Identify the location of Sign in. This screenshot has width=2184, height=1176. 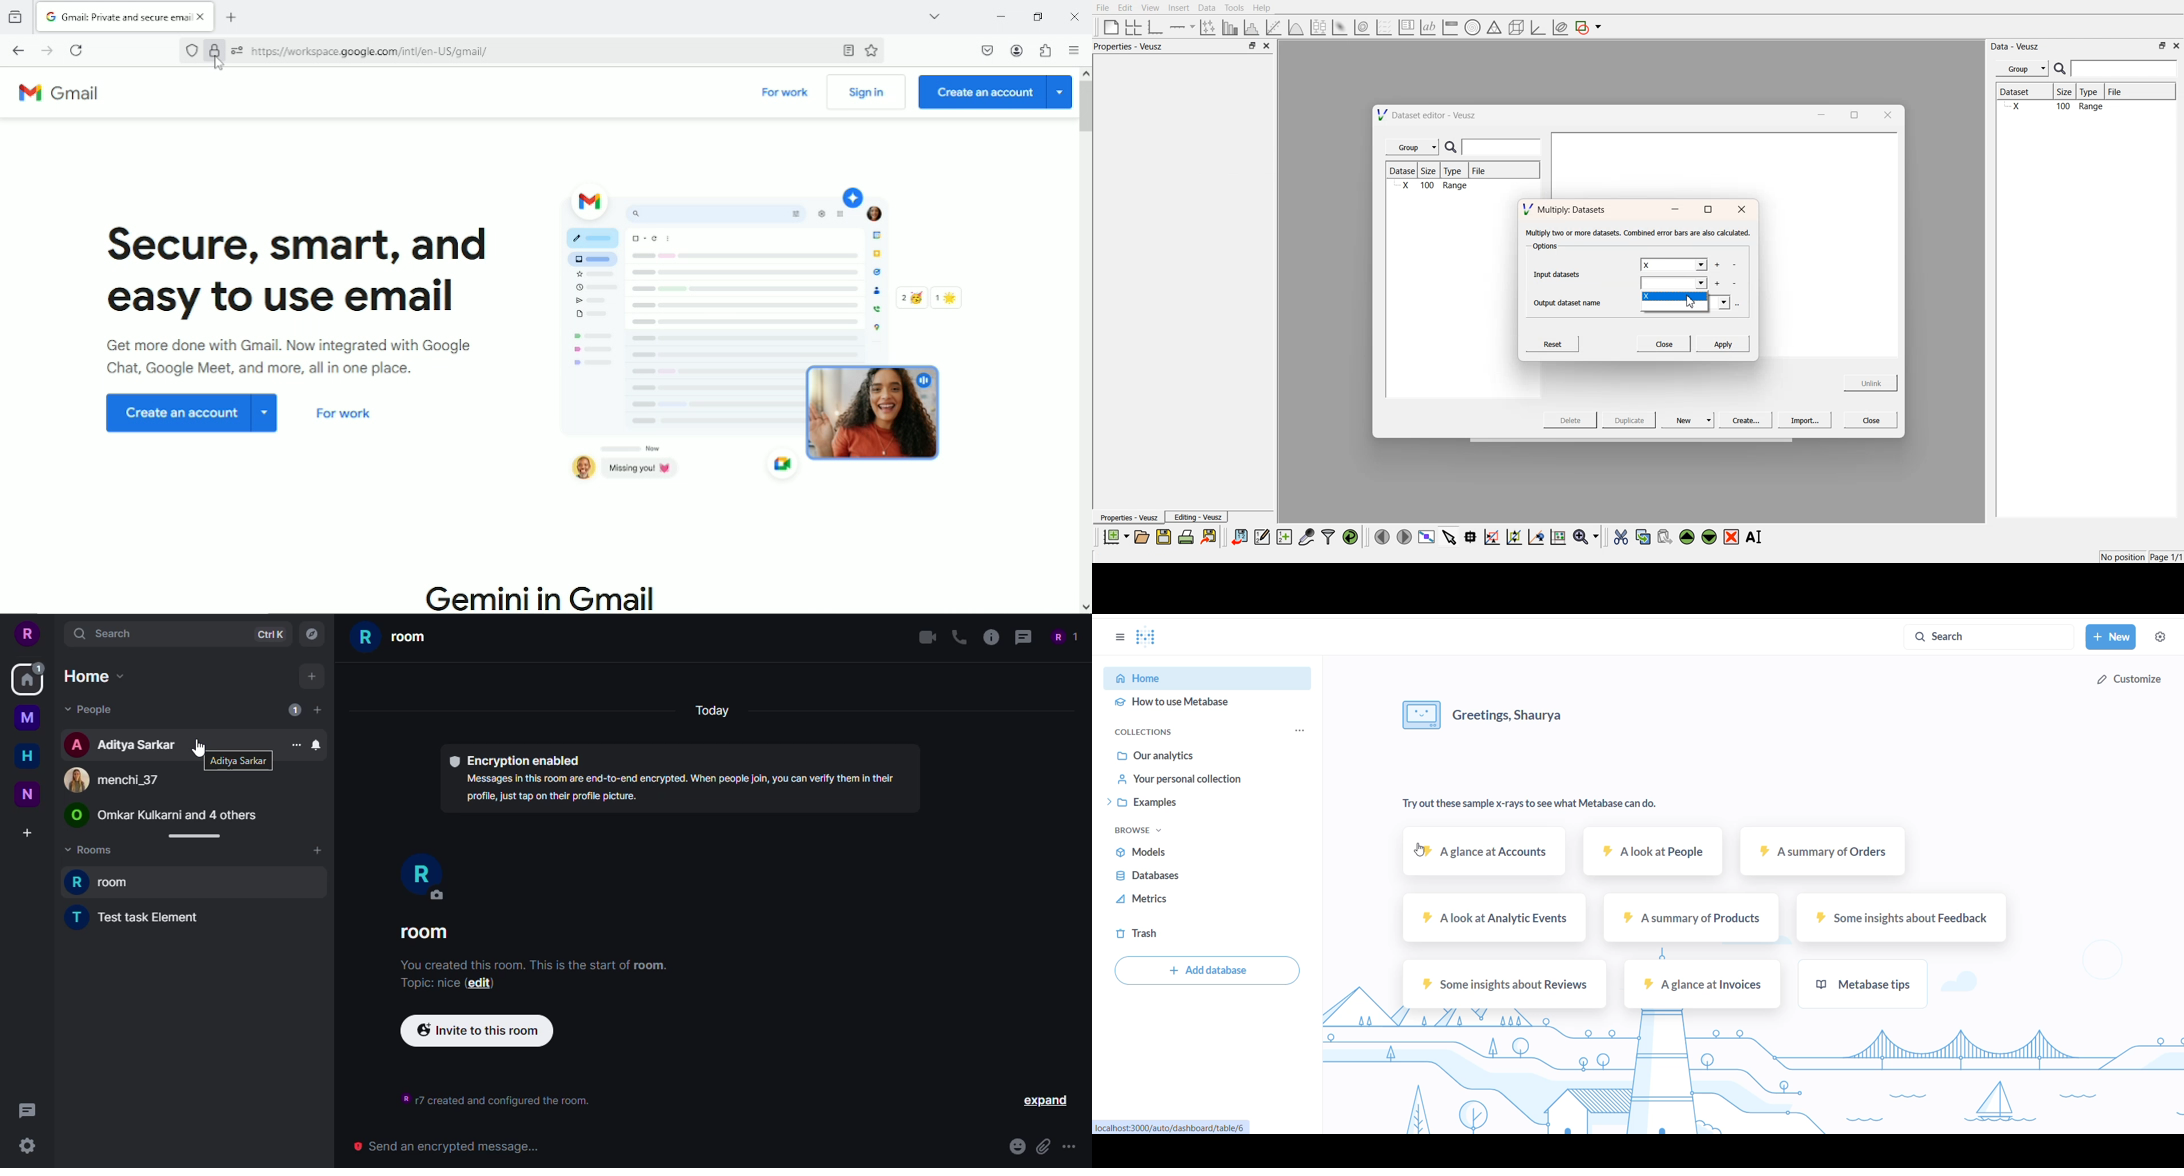
(866, 93).